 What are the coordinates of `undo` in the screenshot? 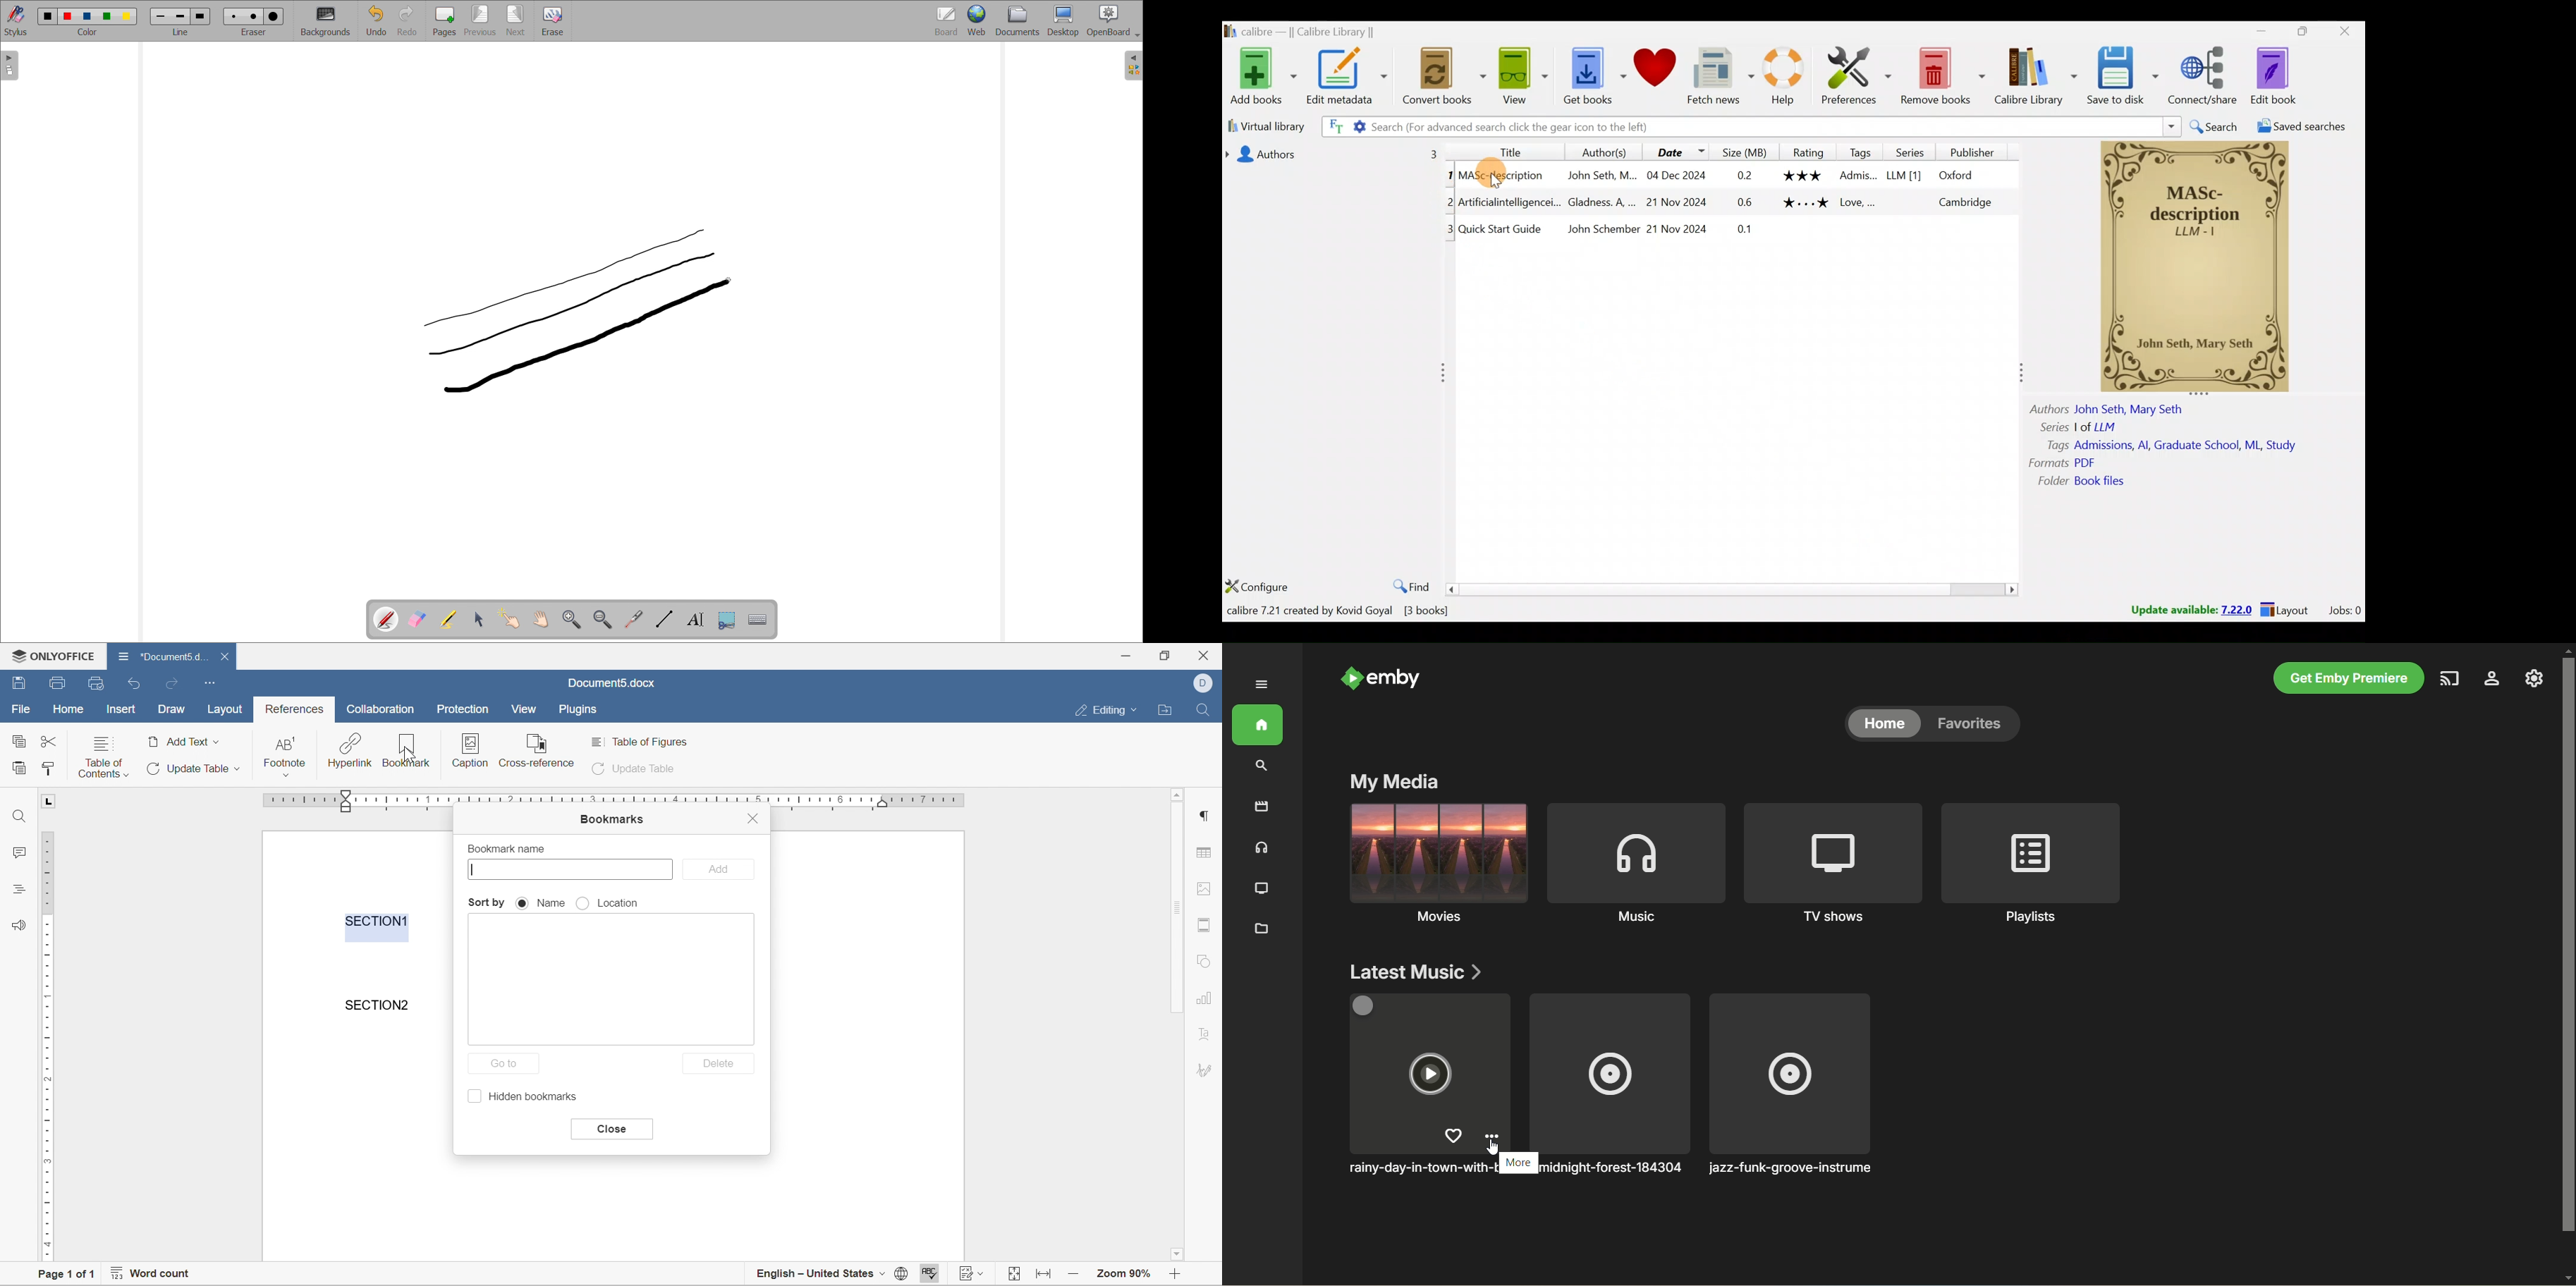 It's located at (136, 684).